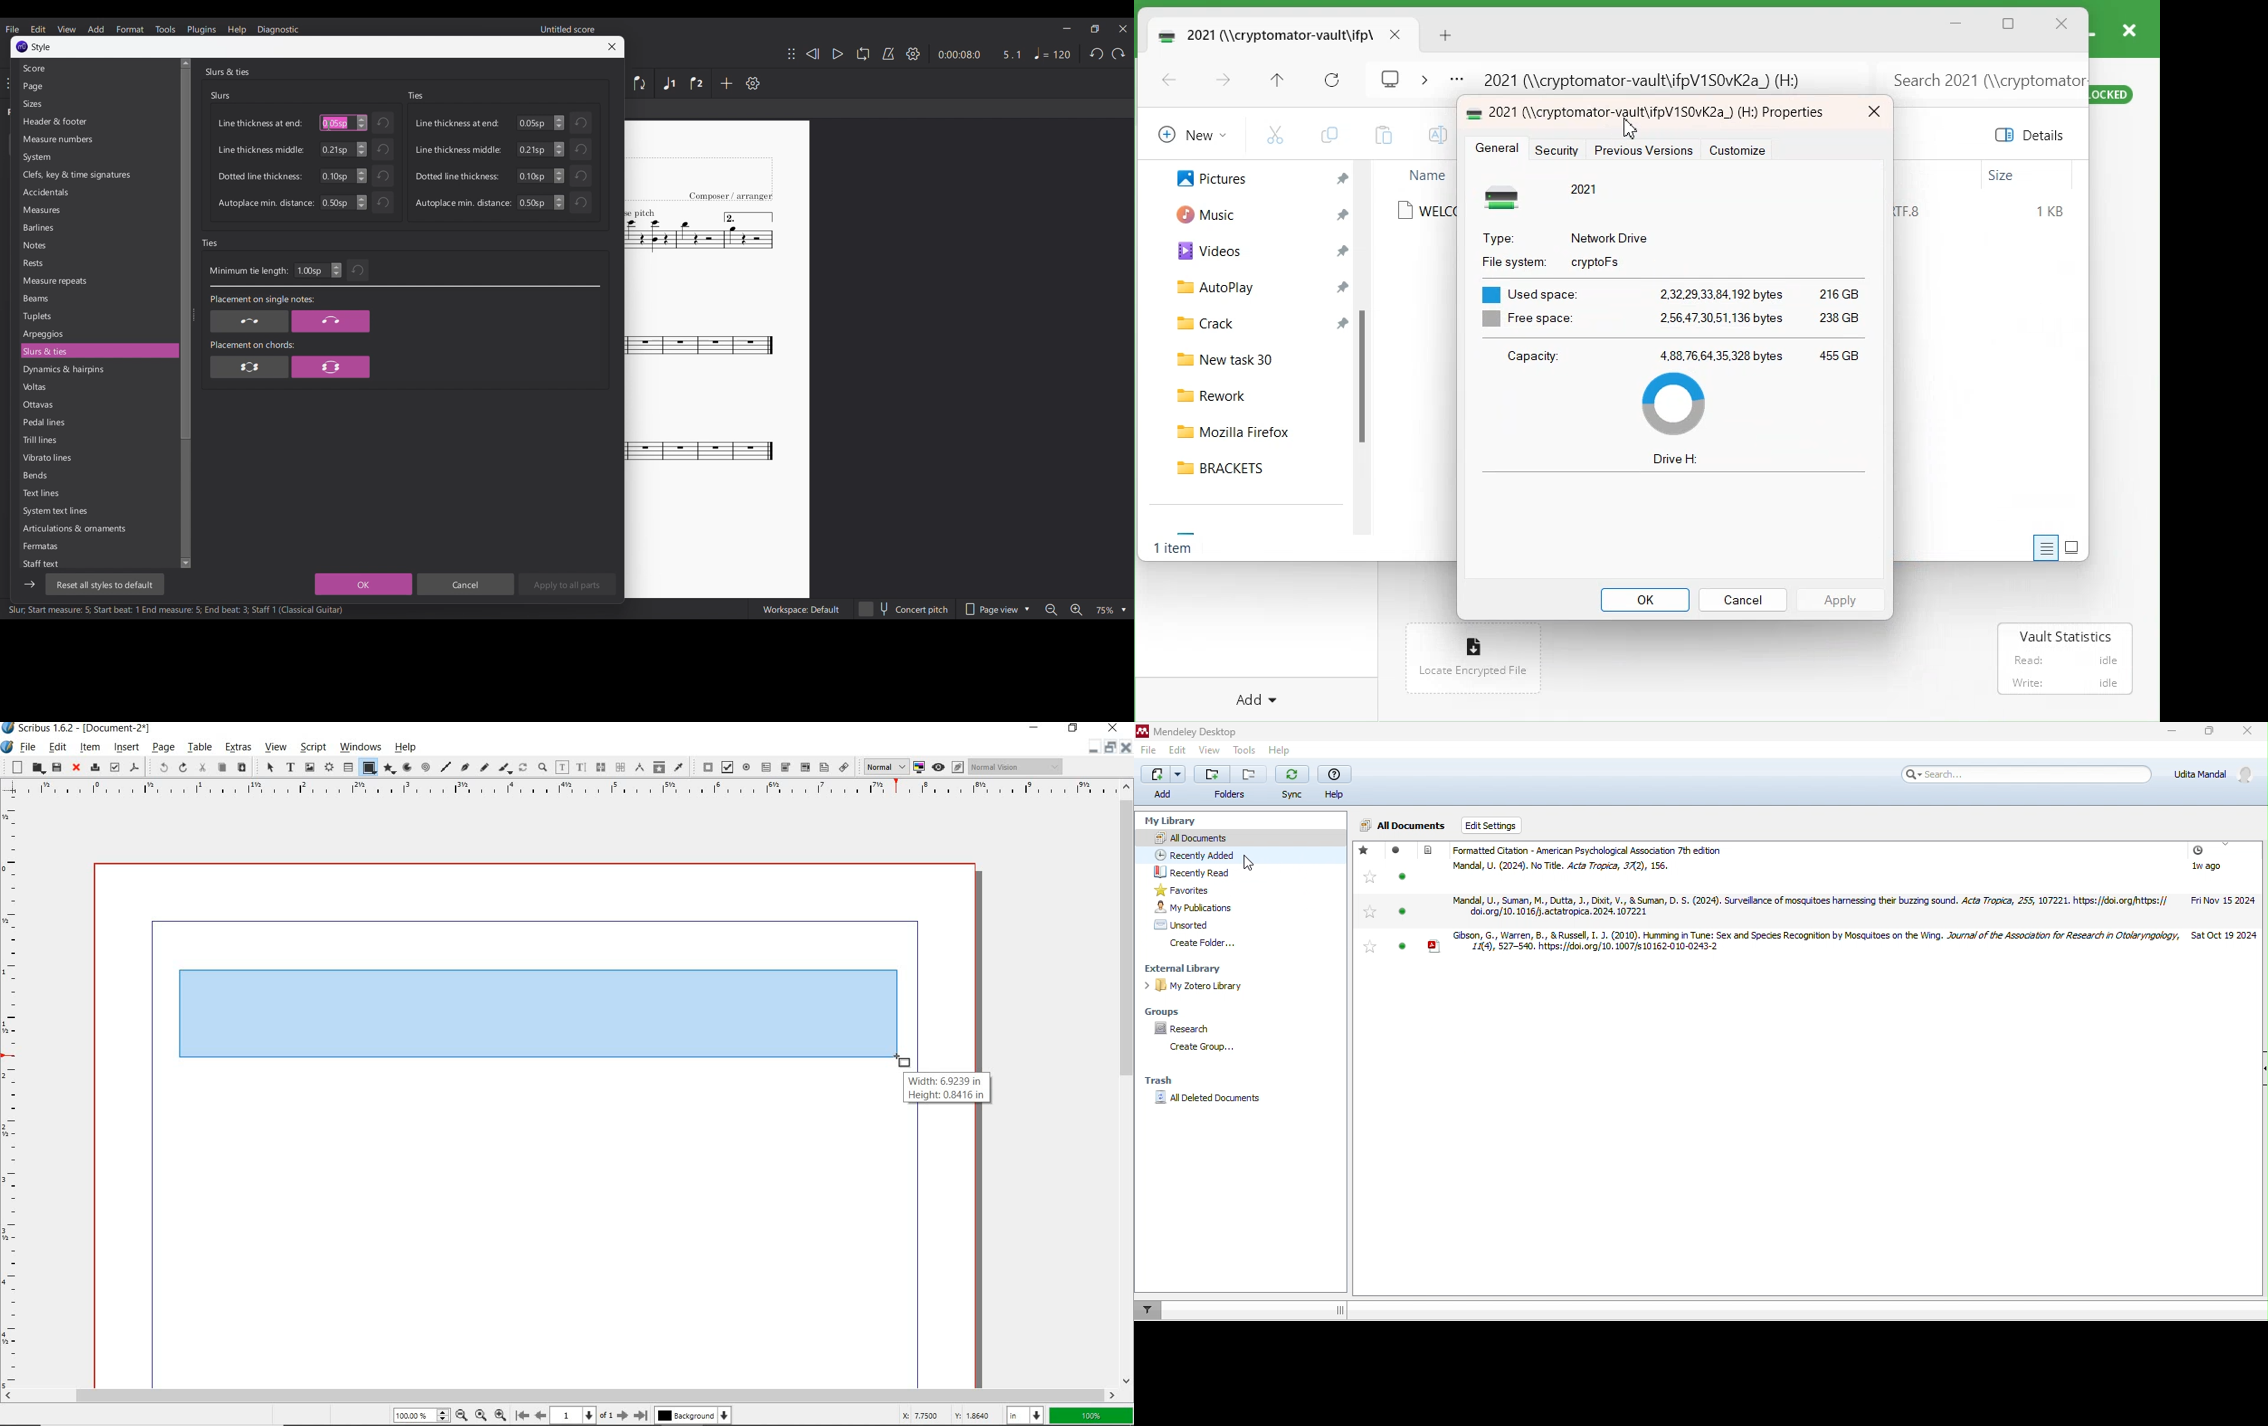  I want to click on arc, so click(406, 767).